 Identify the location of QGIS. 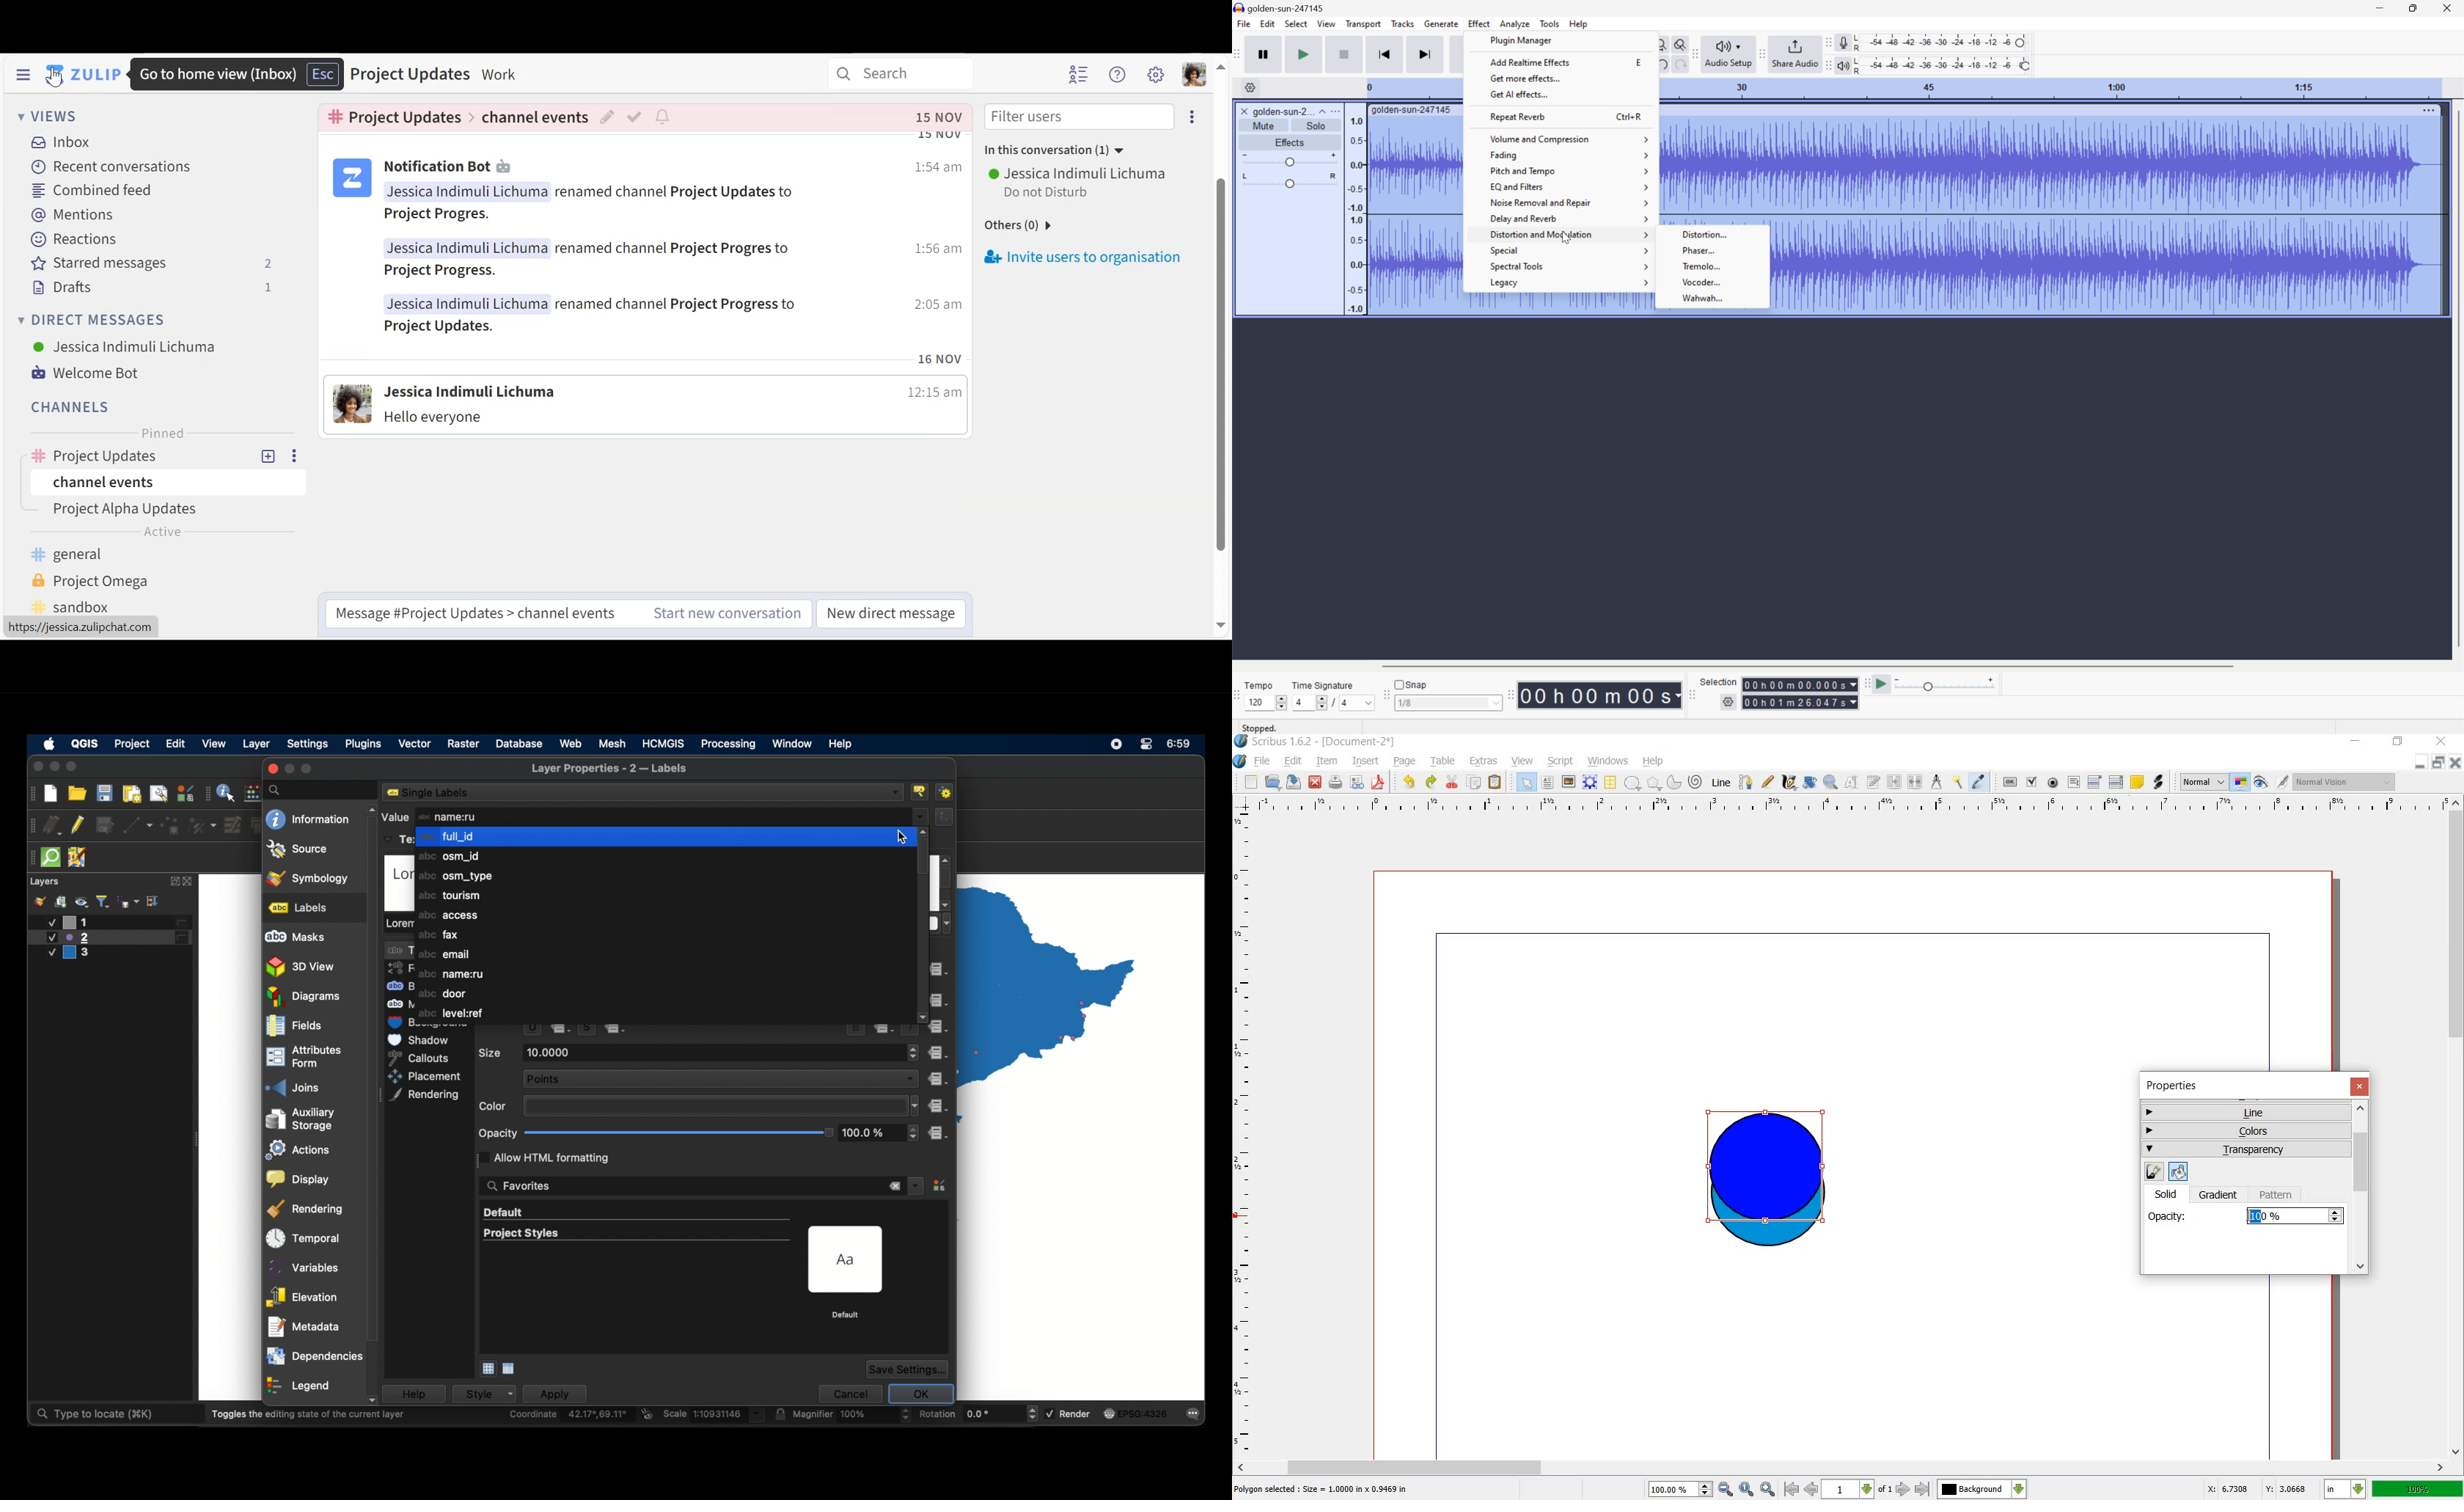
(86, 743).